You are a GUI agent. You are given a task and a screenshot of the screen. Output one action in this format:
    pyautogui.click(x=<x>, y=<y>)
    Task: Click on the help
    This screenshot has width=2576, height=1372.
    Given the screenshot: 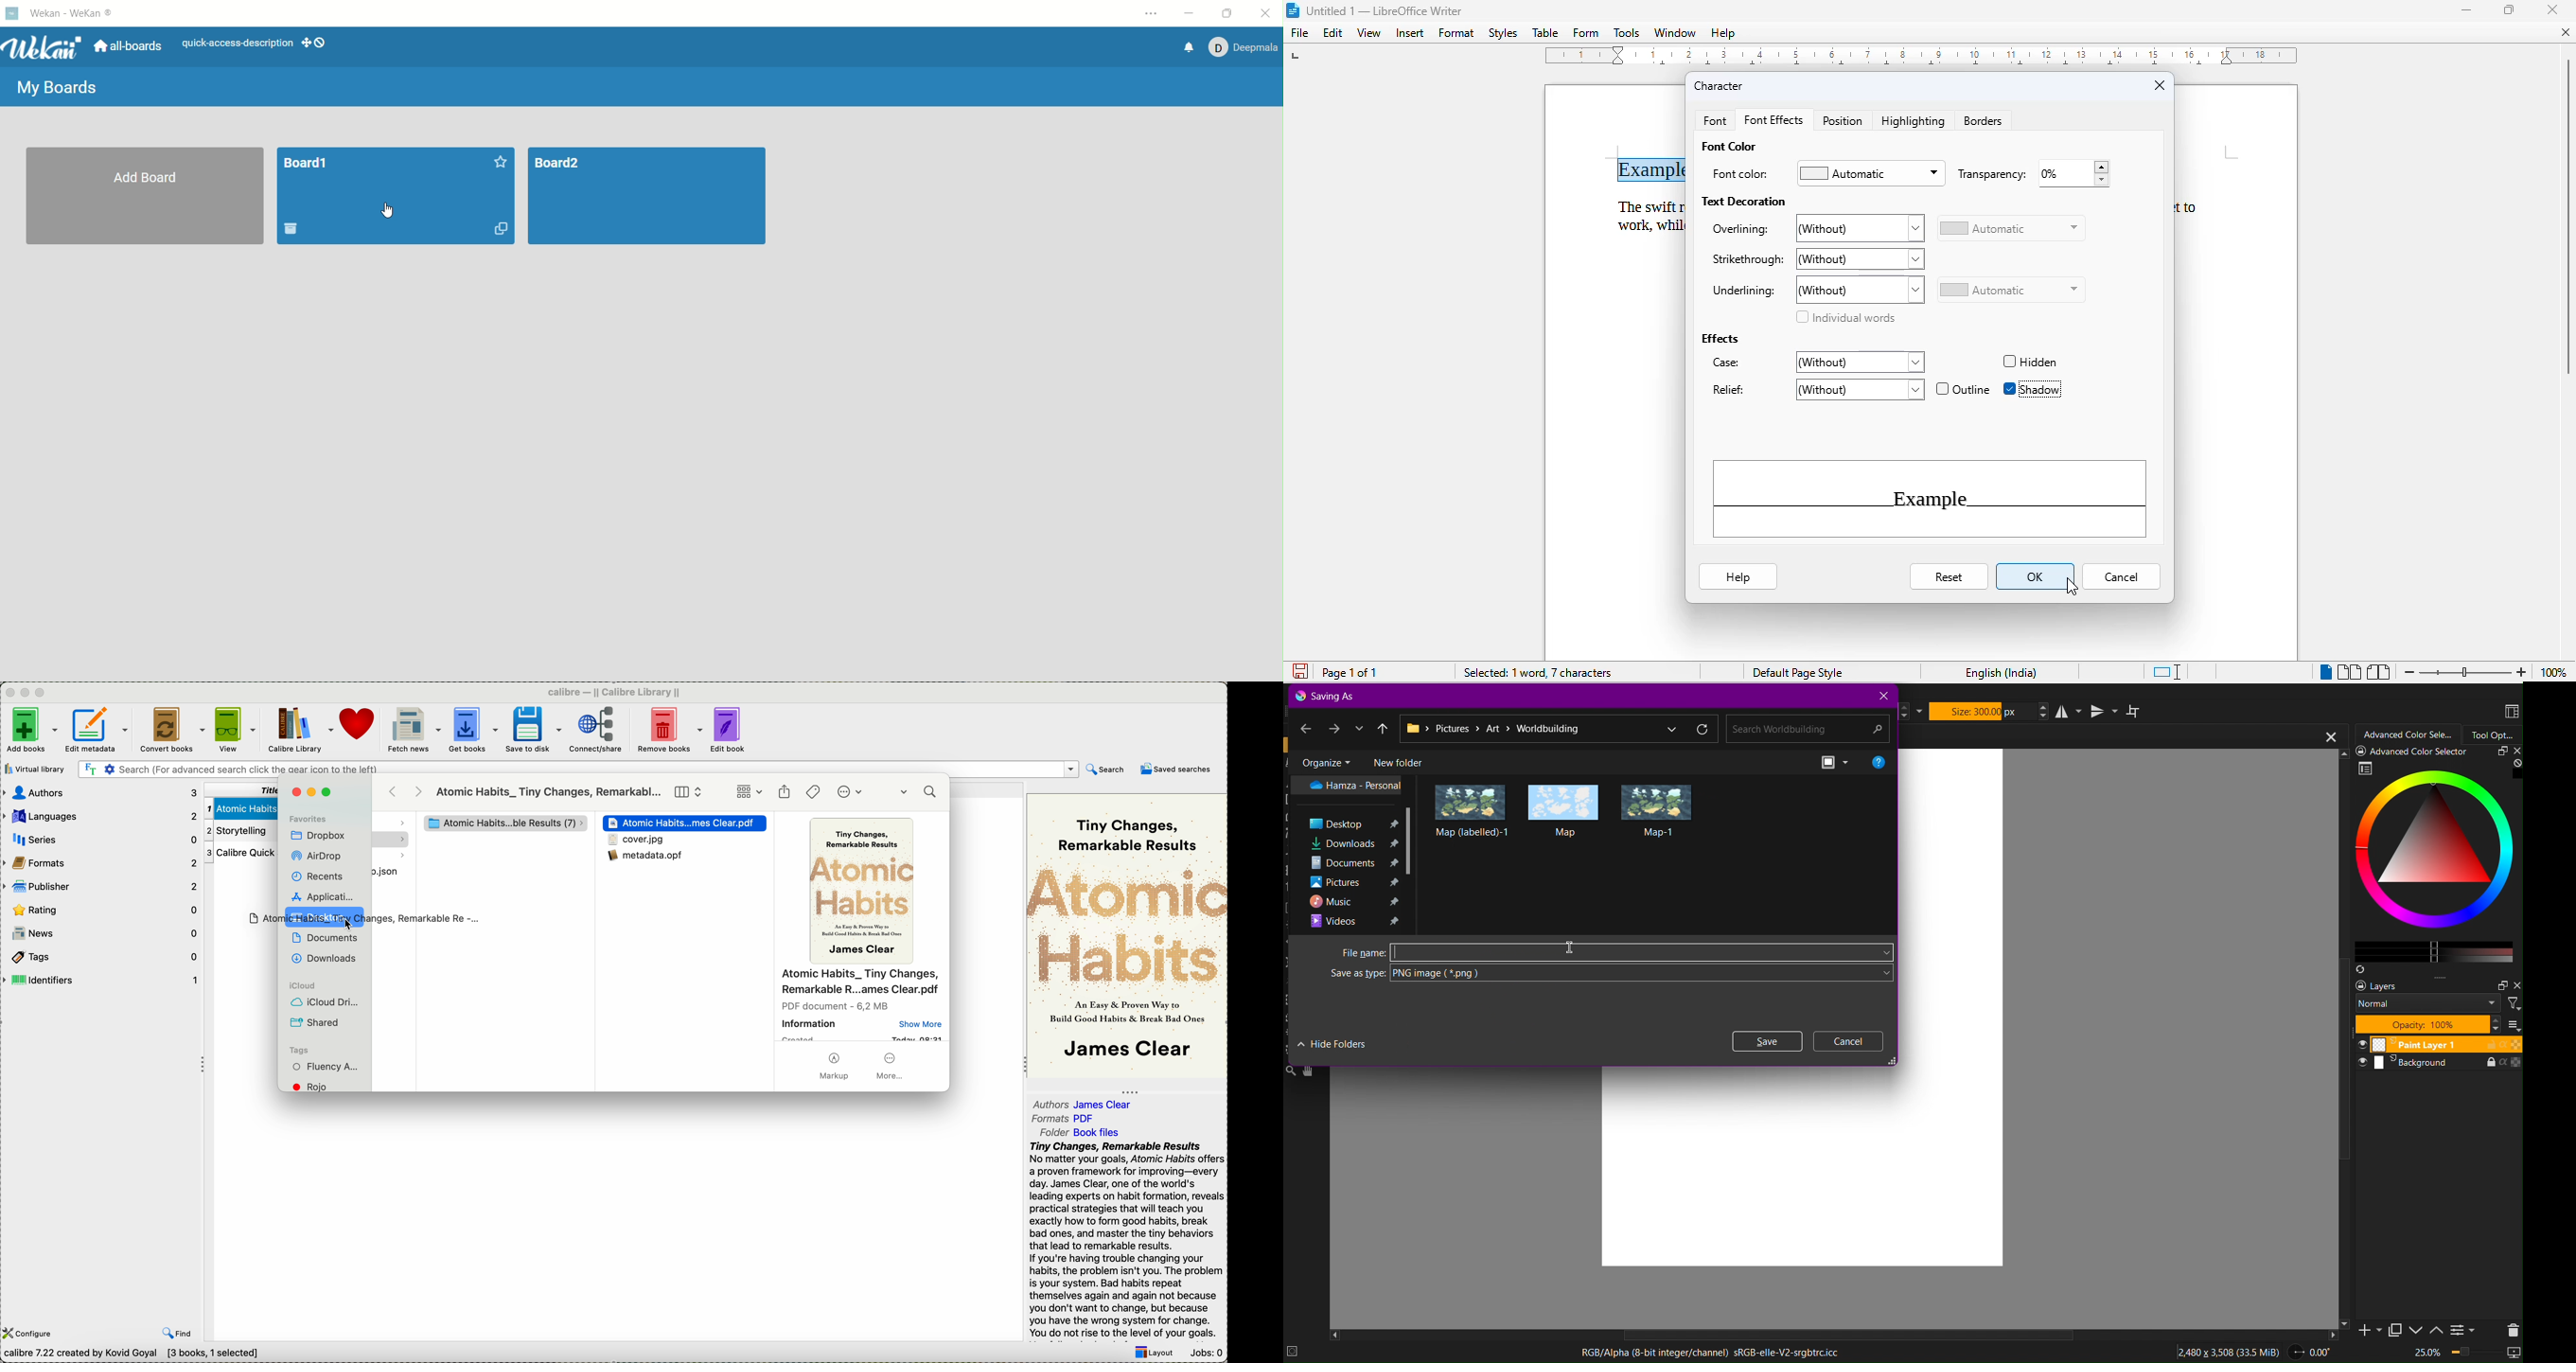 What is the action you would take?
    pyautogui.click(x=1738, y=575)
    